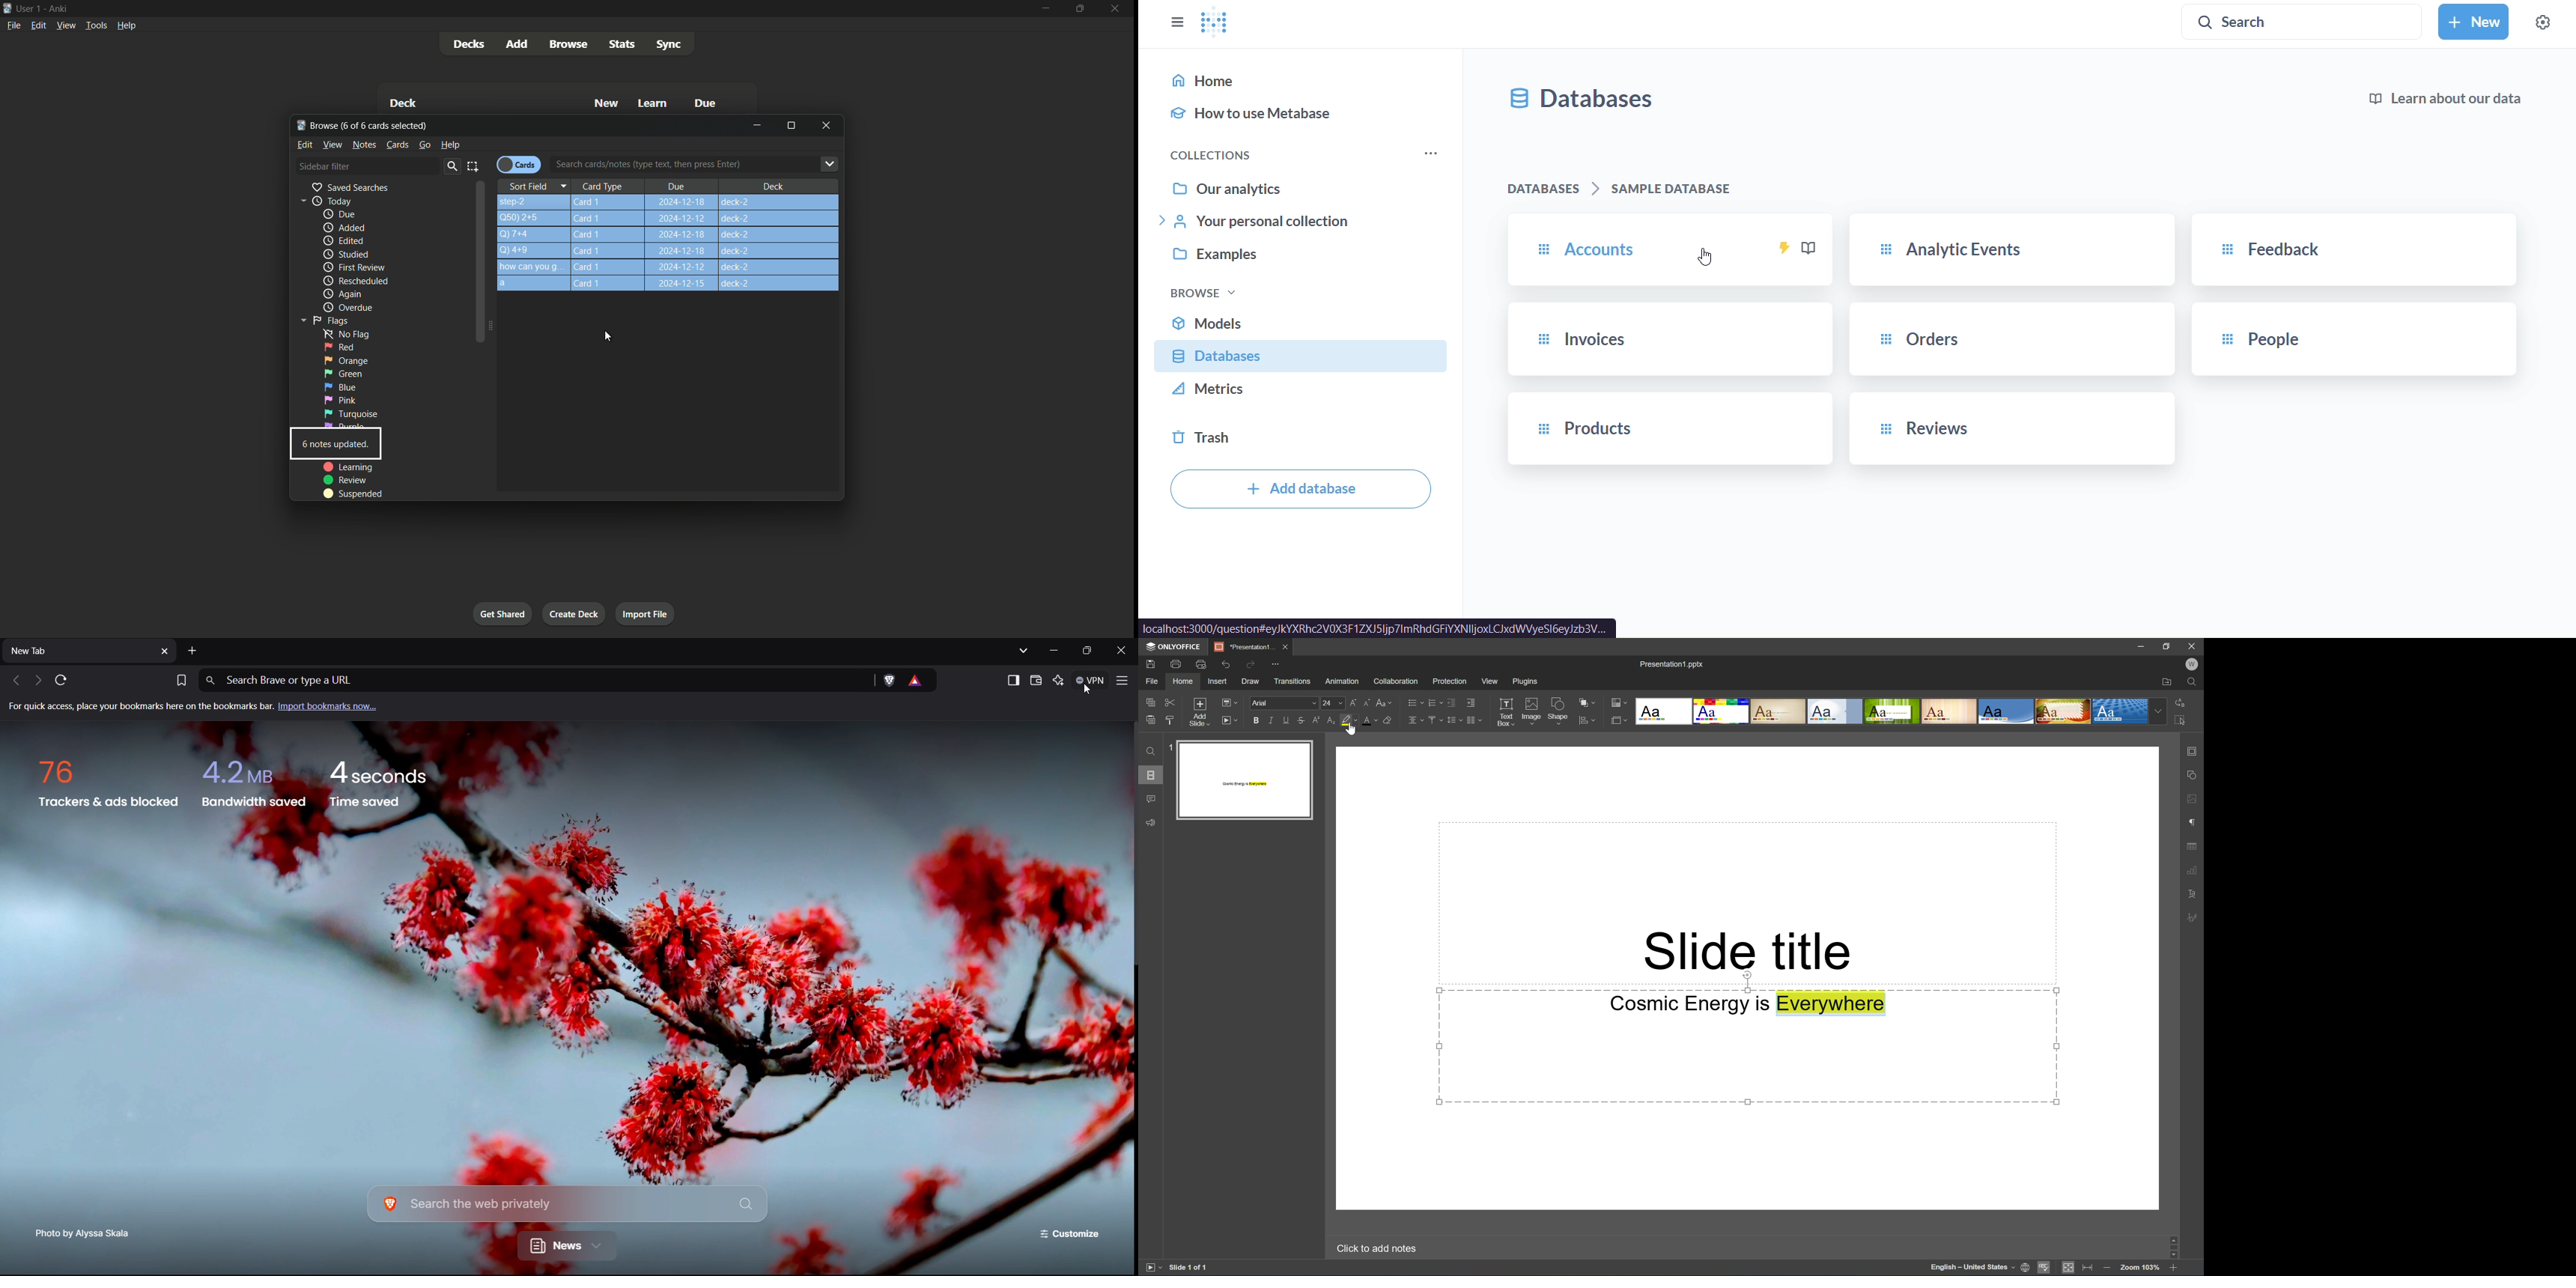 The height and width of the screenshot is (1288, 2576). What do you see at coordinates (340, 400) in the screenshot?
I see `pink` at bounding box center [340, 400].